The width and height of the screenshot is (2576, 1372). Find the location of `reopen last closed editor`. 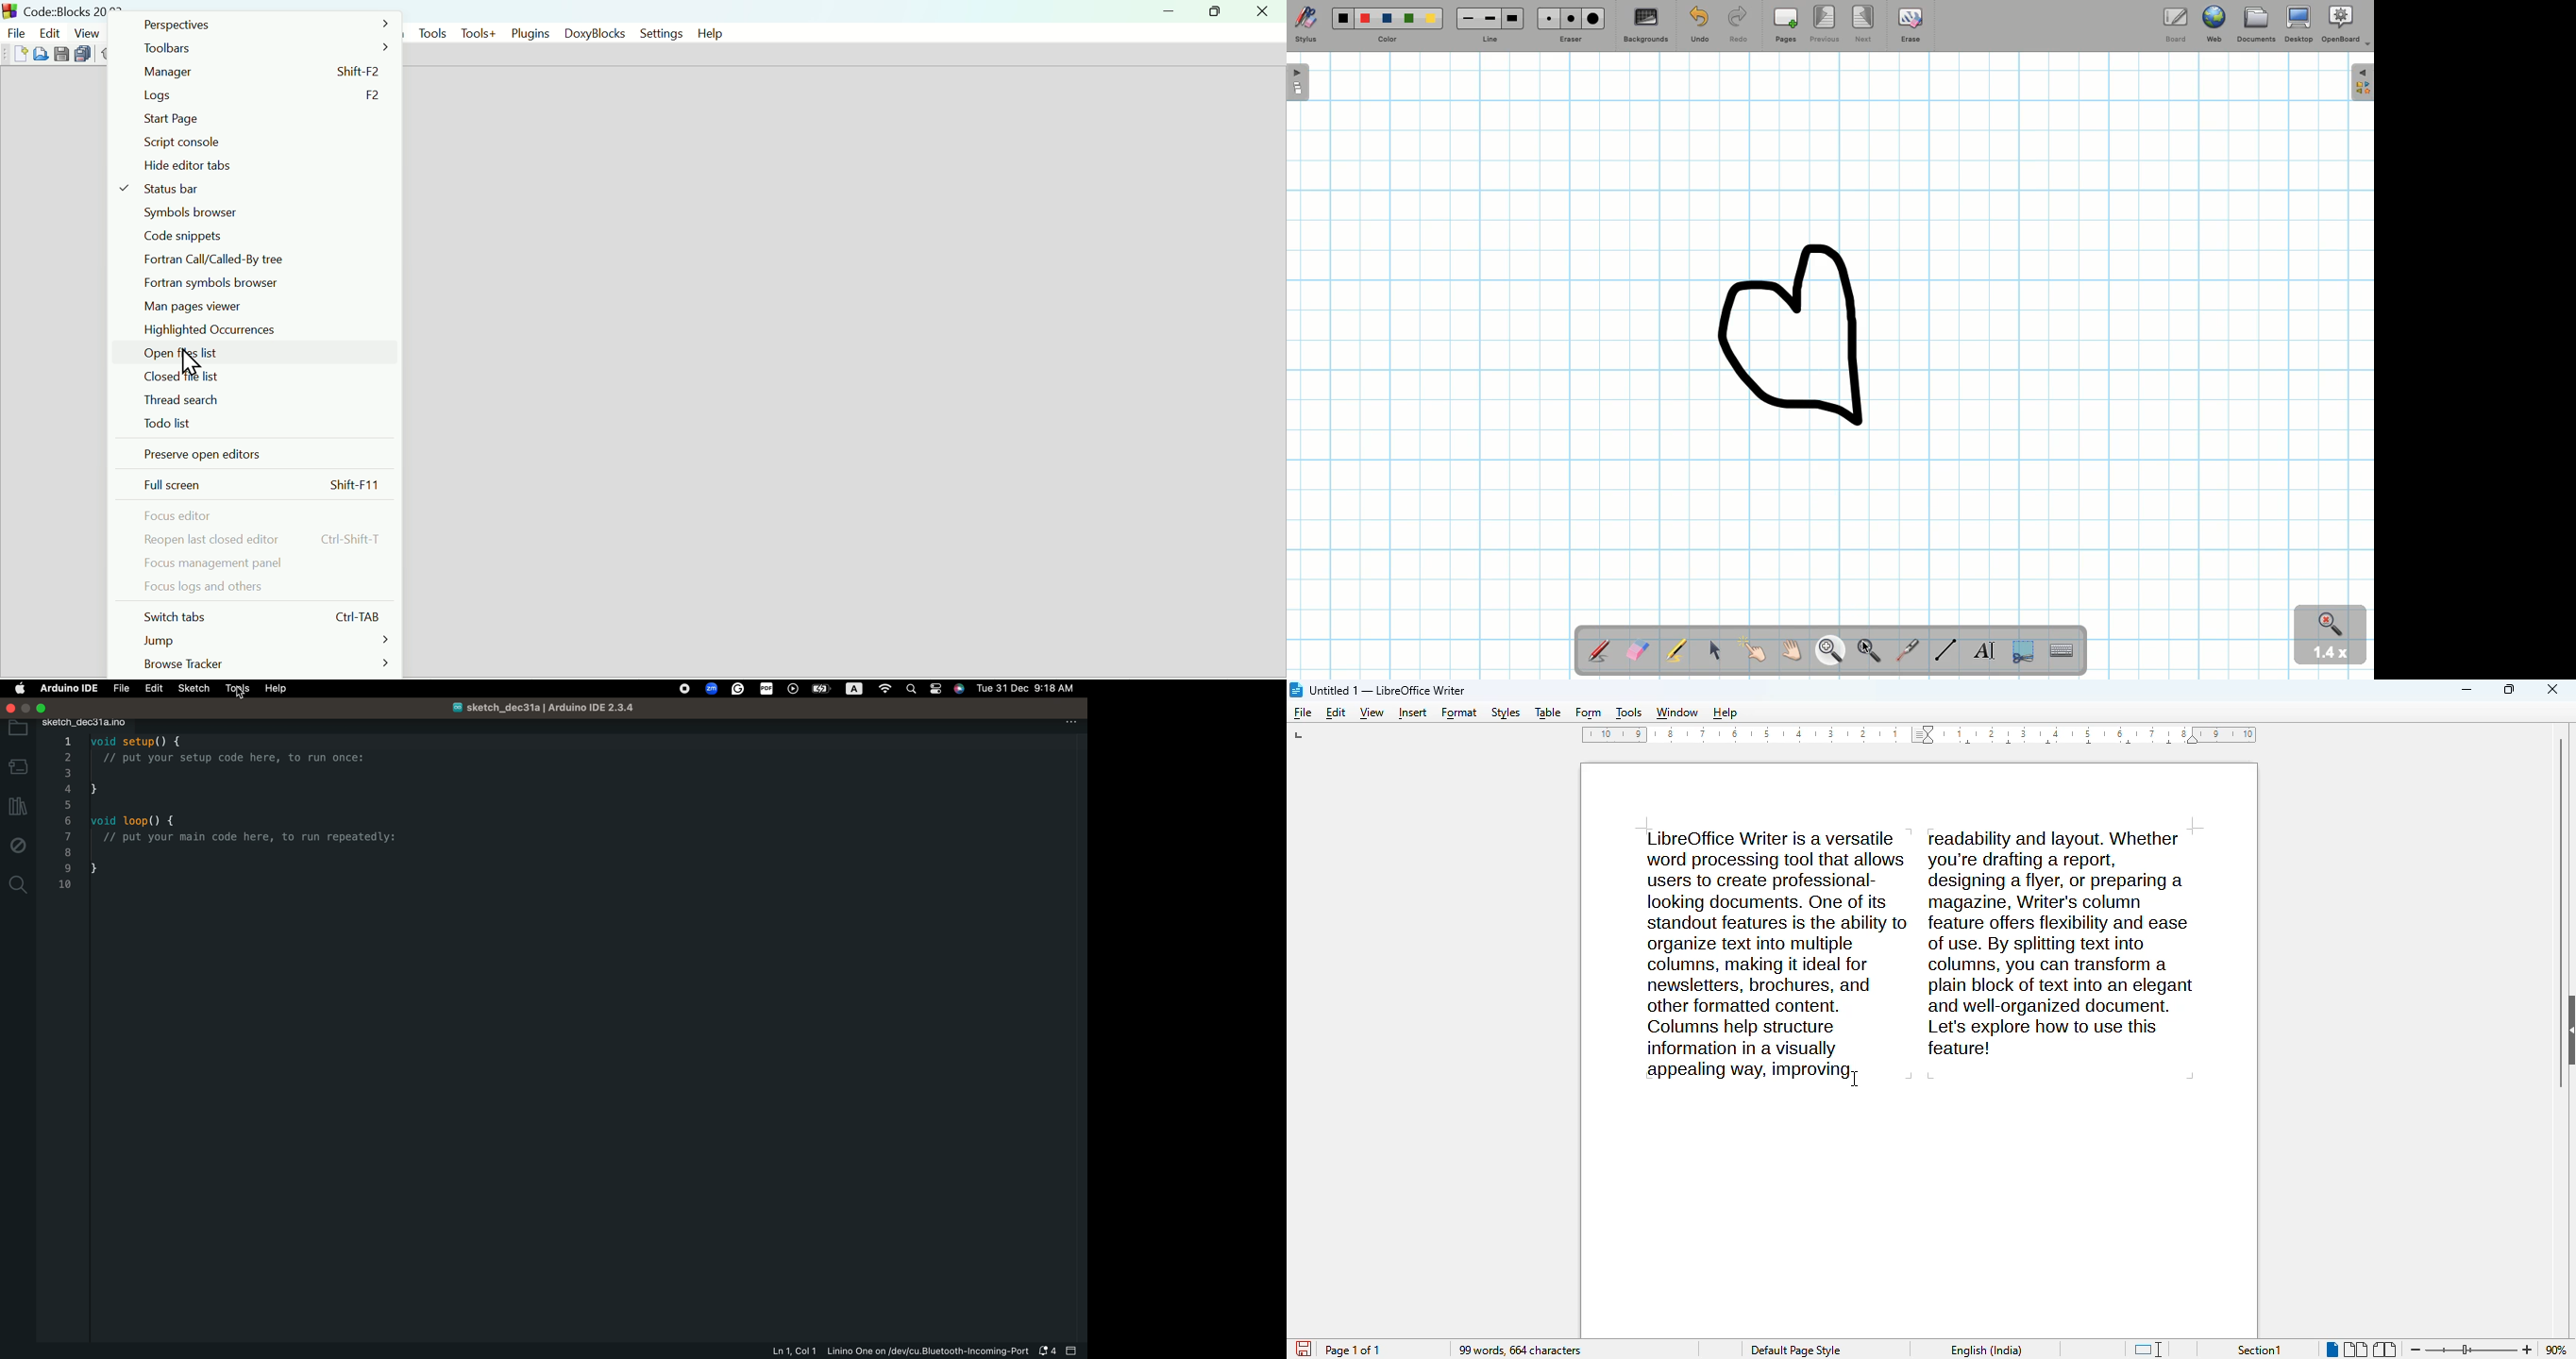

reopen last closed editor is located at coordinates (261, 539).